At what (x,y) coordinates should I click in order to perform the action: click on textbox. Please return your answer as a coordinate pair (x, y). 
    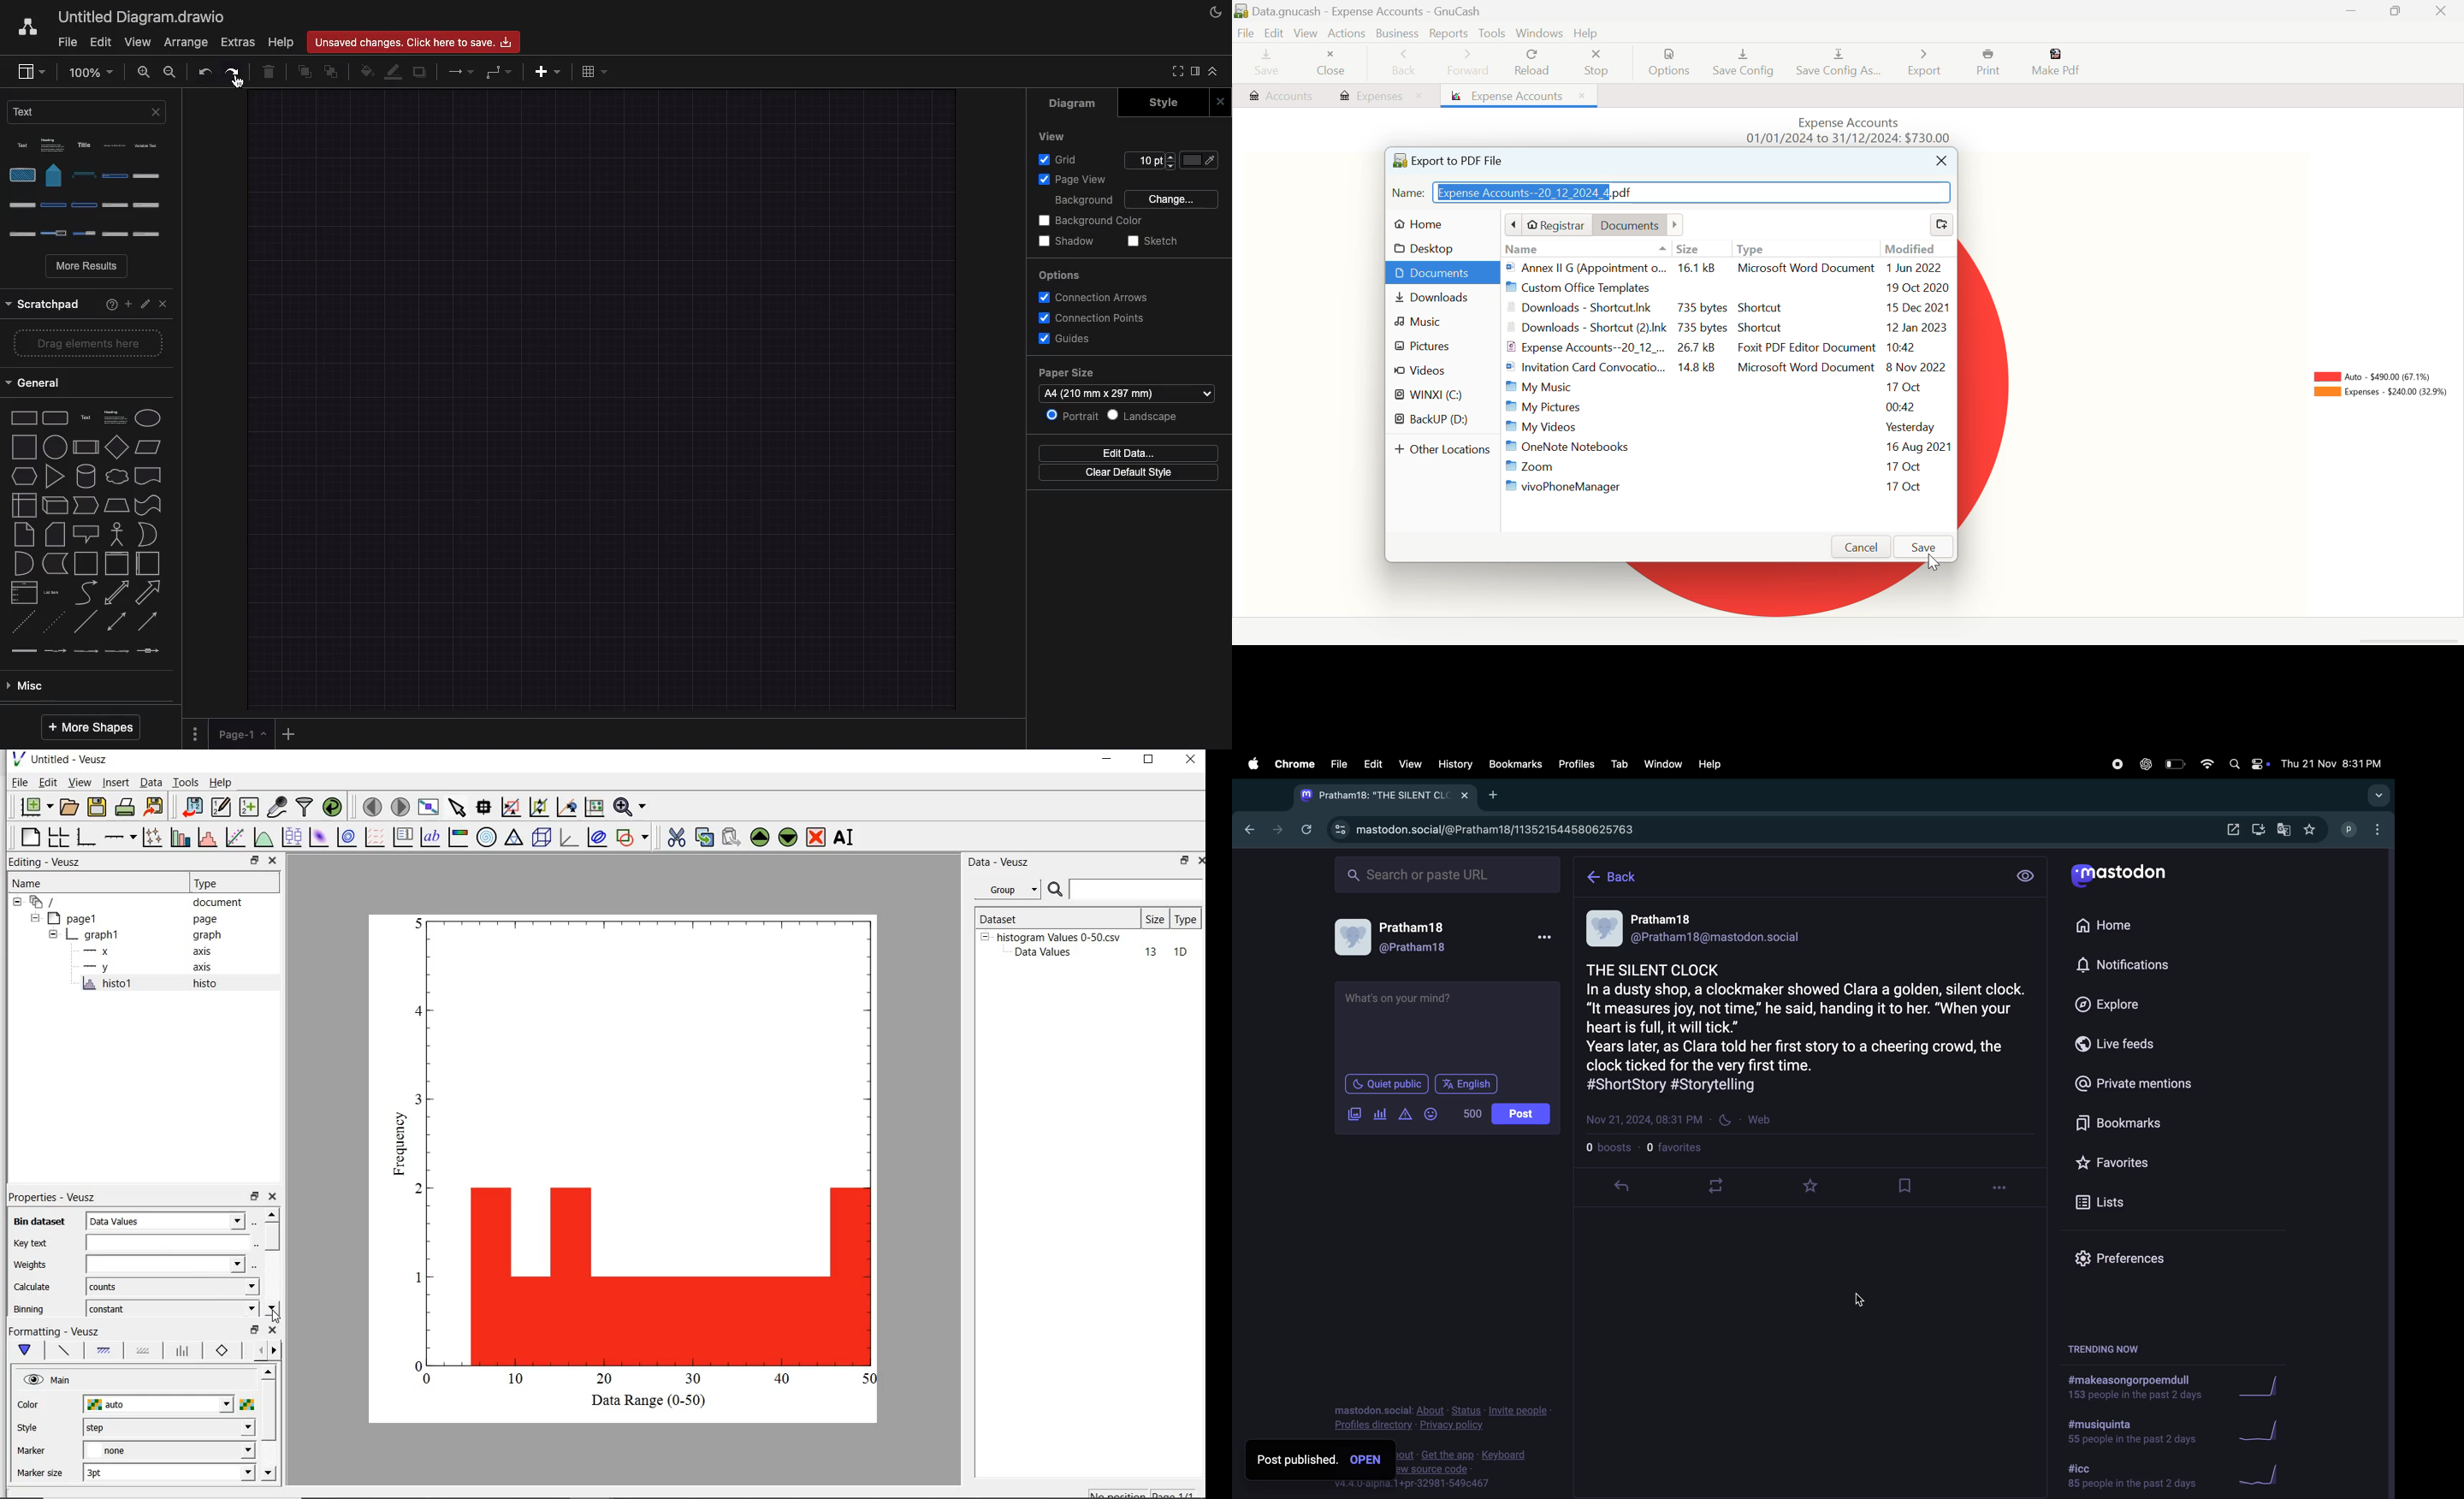
    Looking at the image, I should click on (1446, 1025).